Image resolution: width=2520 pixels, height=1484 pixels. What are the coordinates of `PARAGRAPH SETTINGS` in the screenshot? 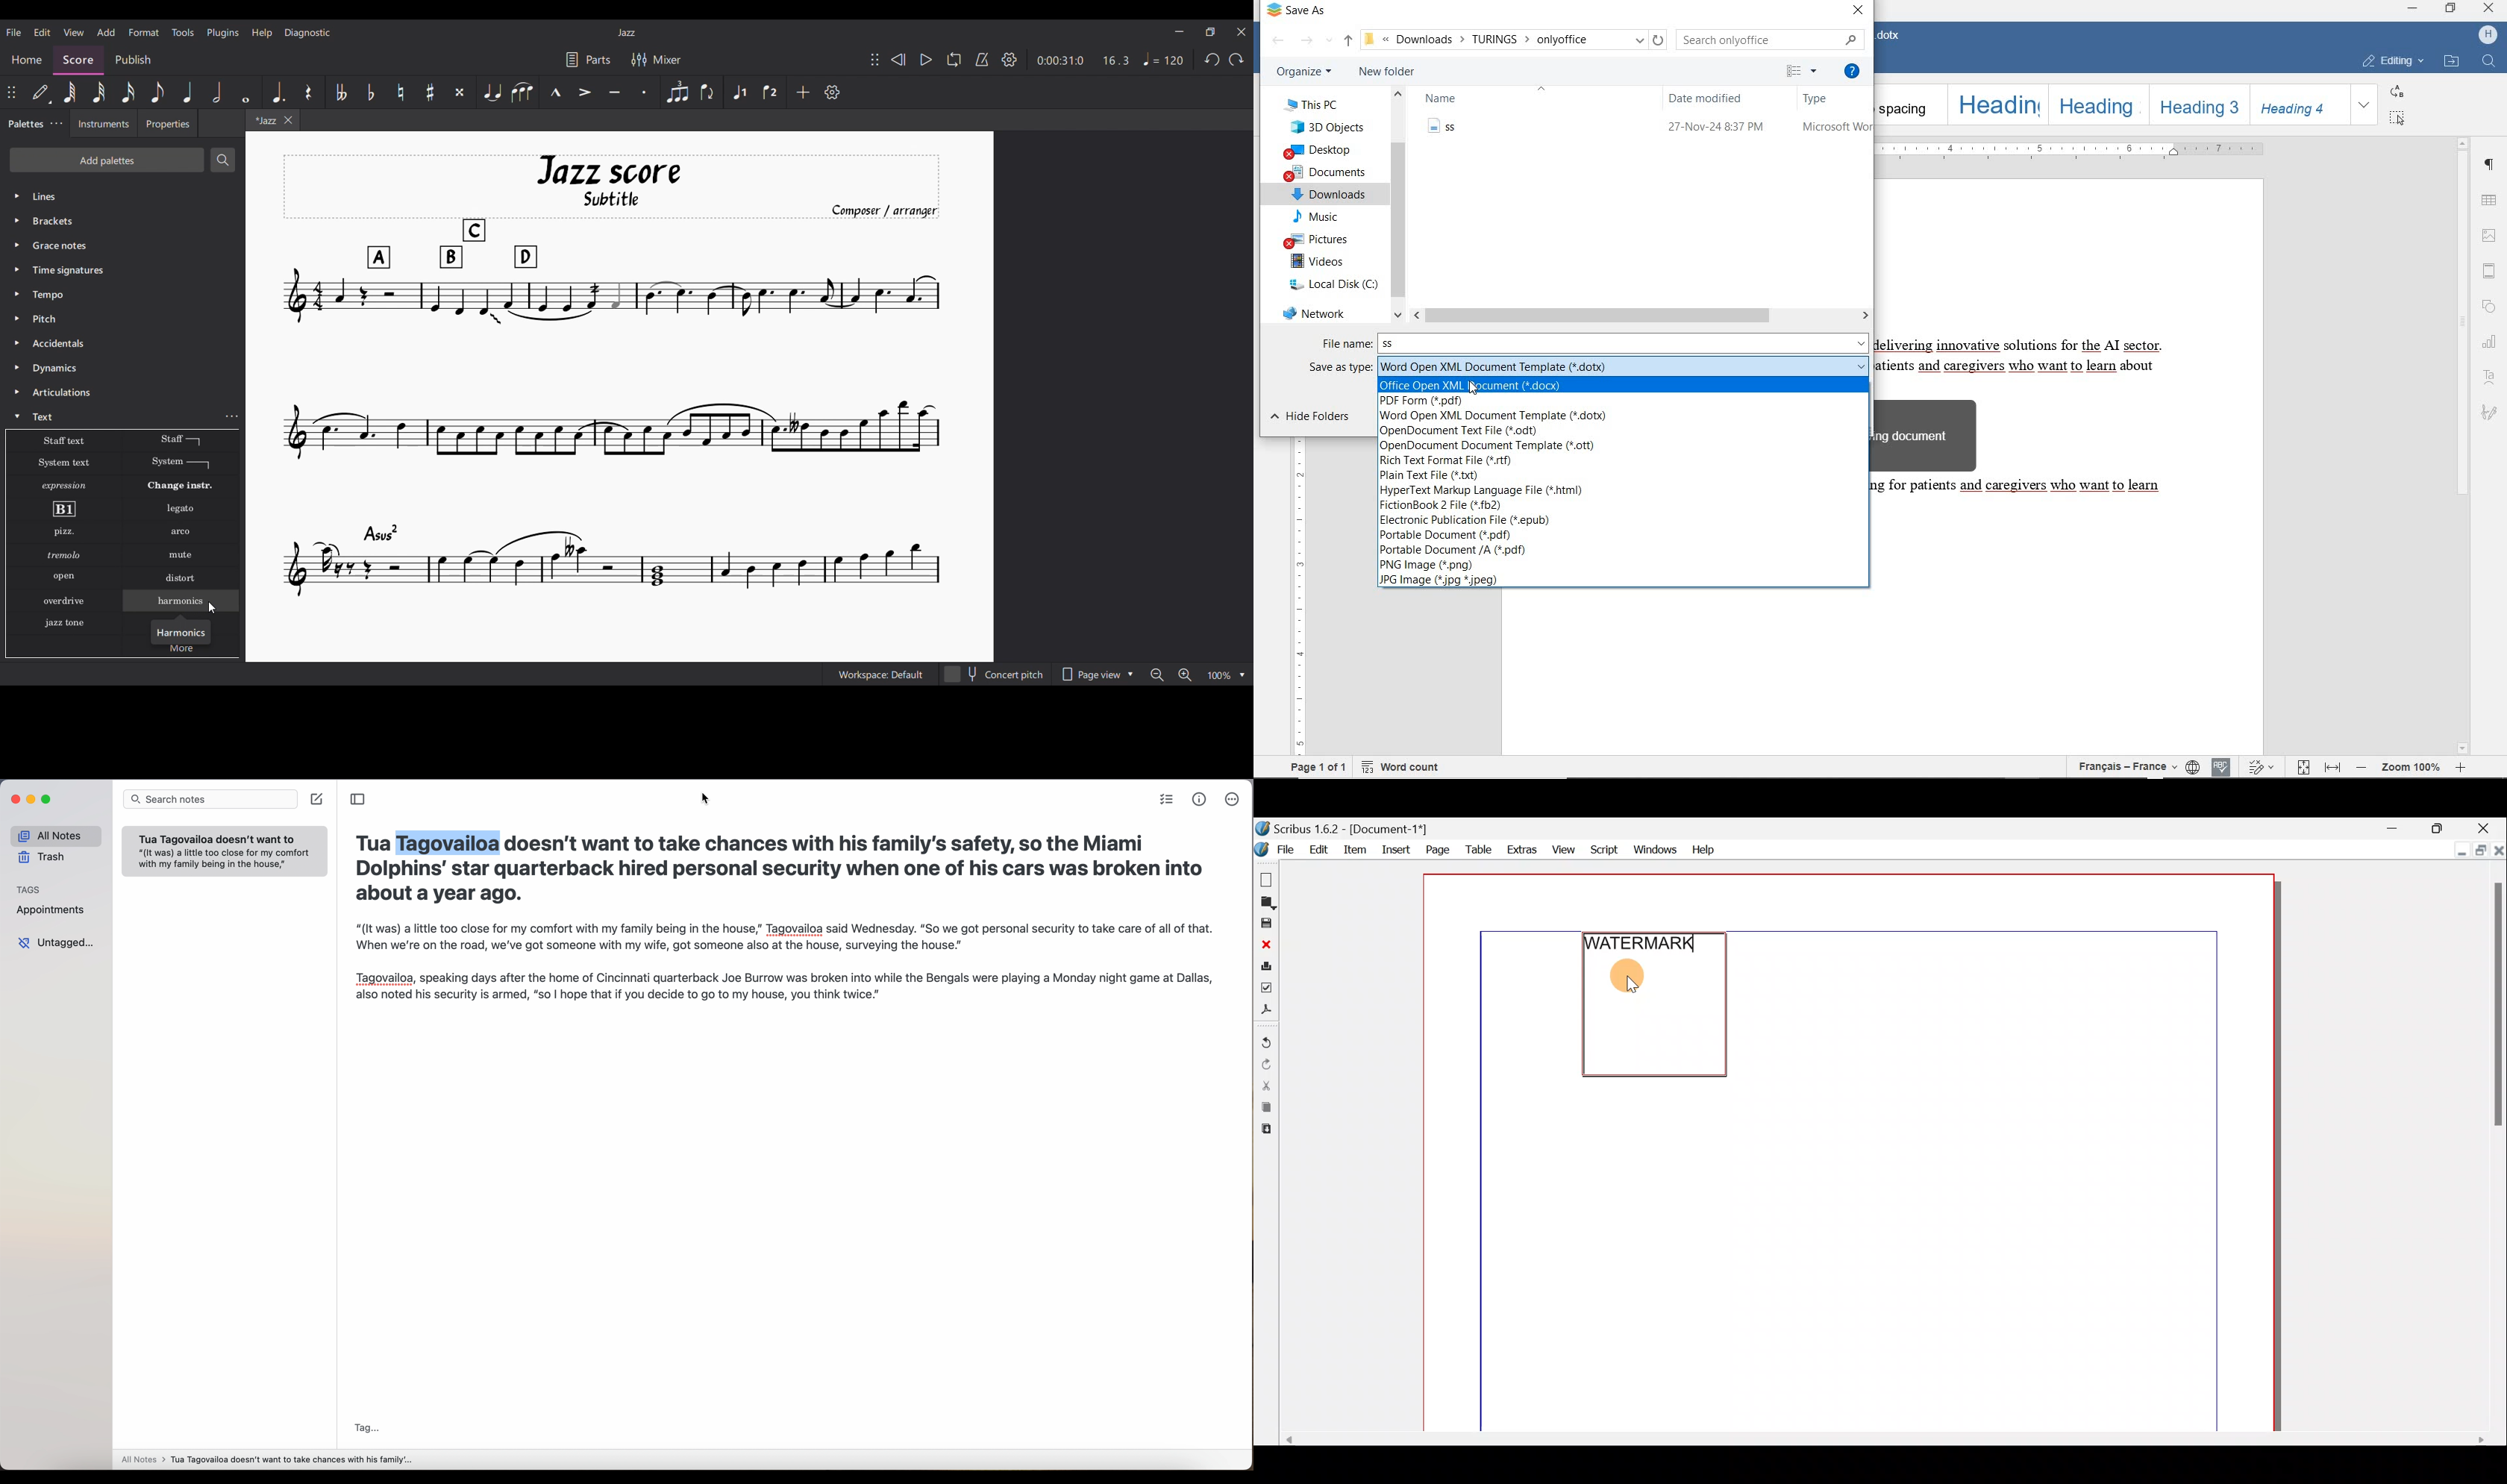 It's located at (2491, 166).